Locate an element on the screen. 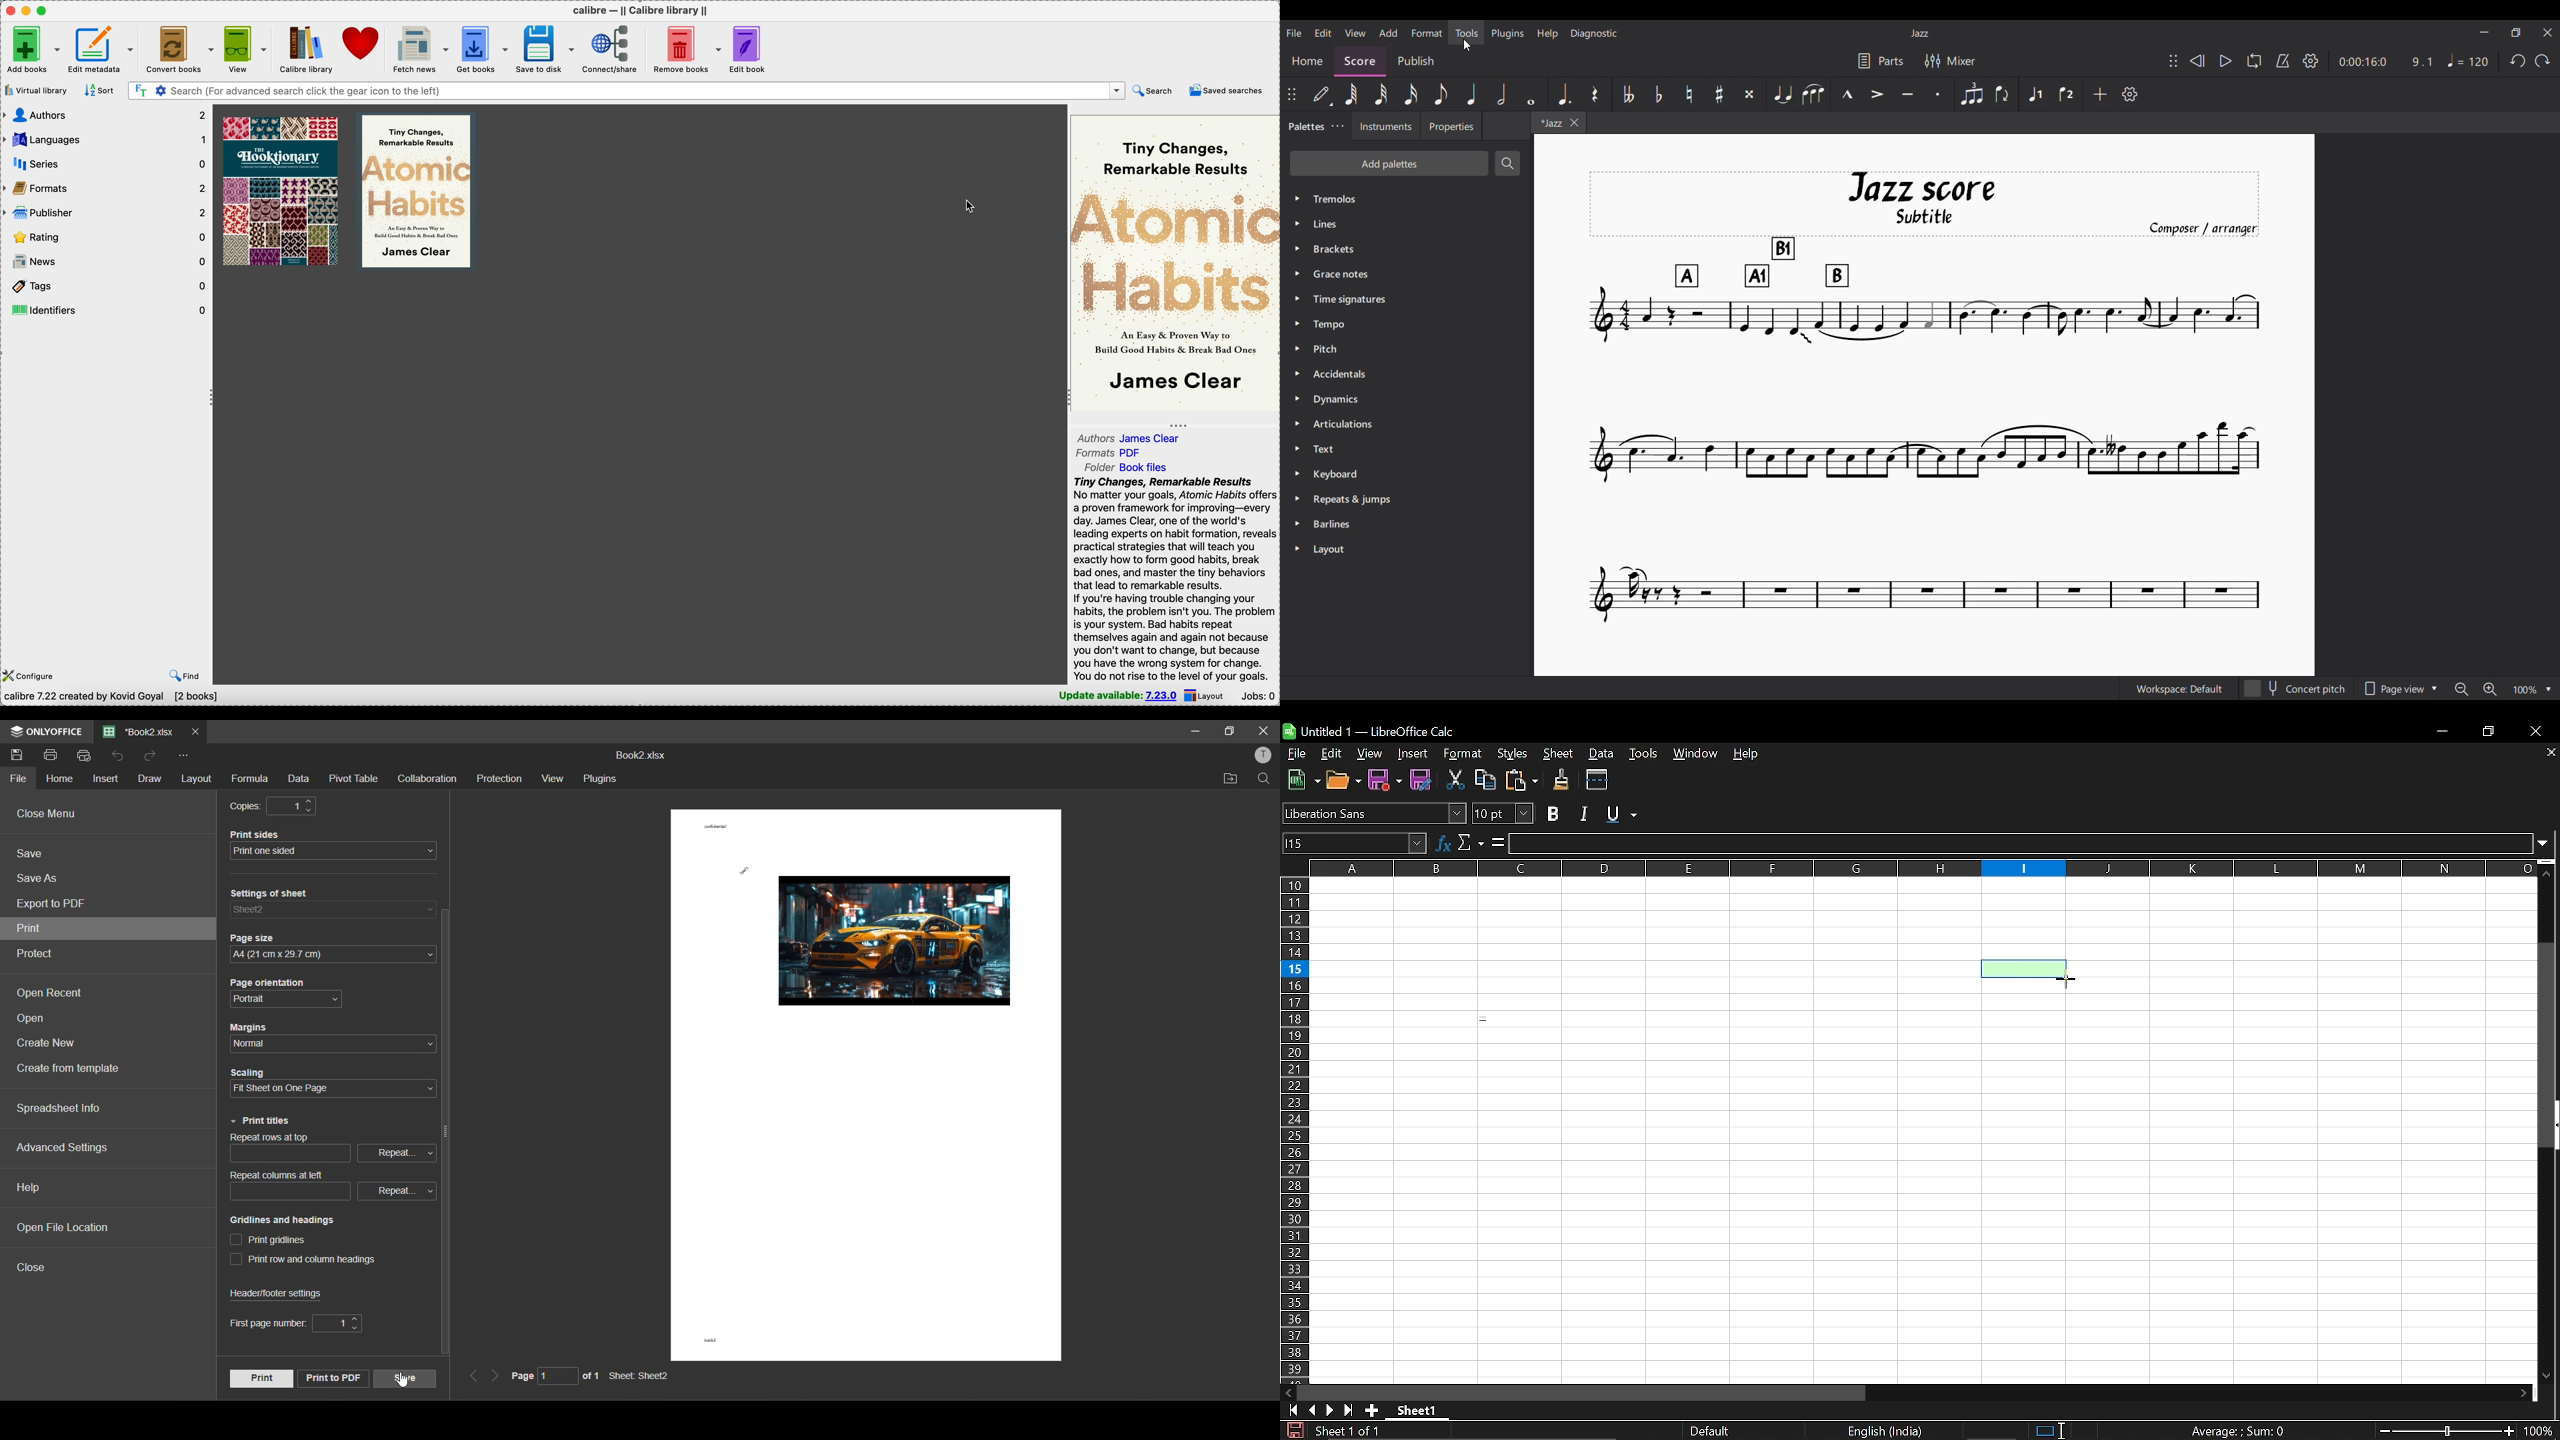 The width and height of the screenshot is (2576, 1456). Fillable cells is located at coordinates (2301, 930).